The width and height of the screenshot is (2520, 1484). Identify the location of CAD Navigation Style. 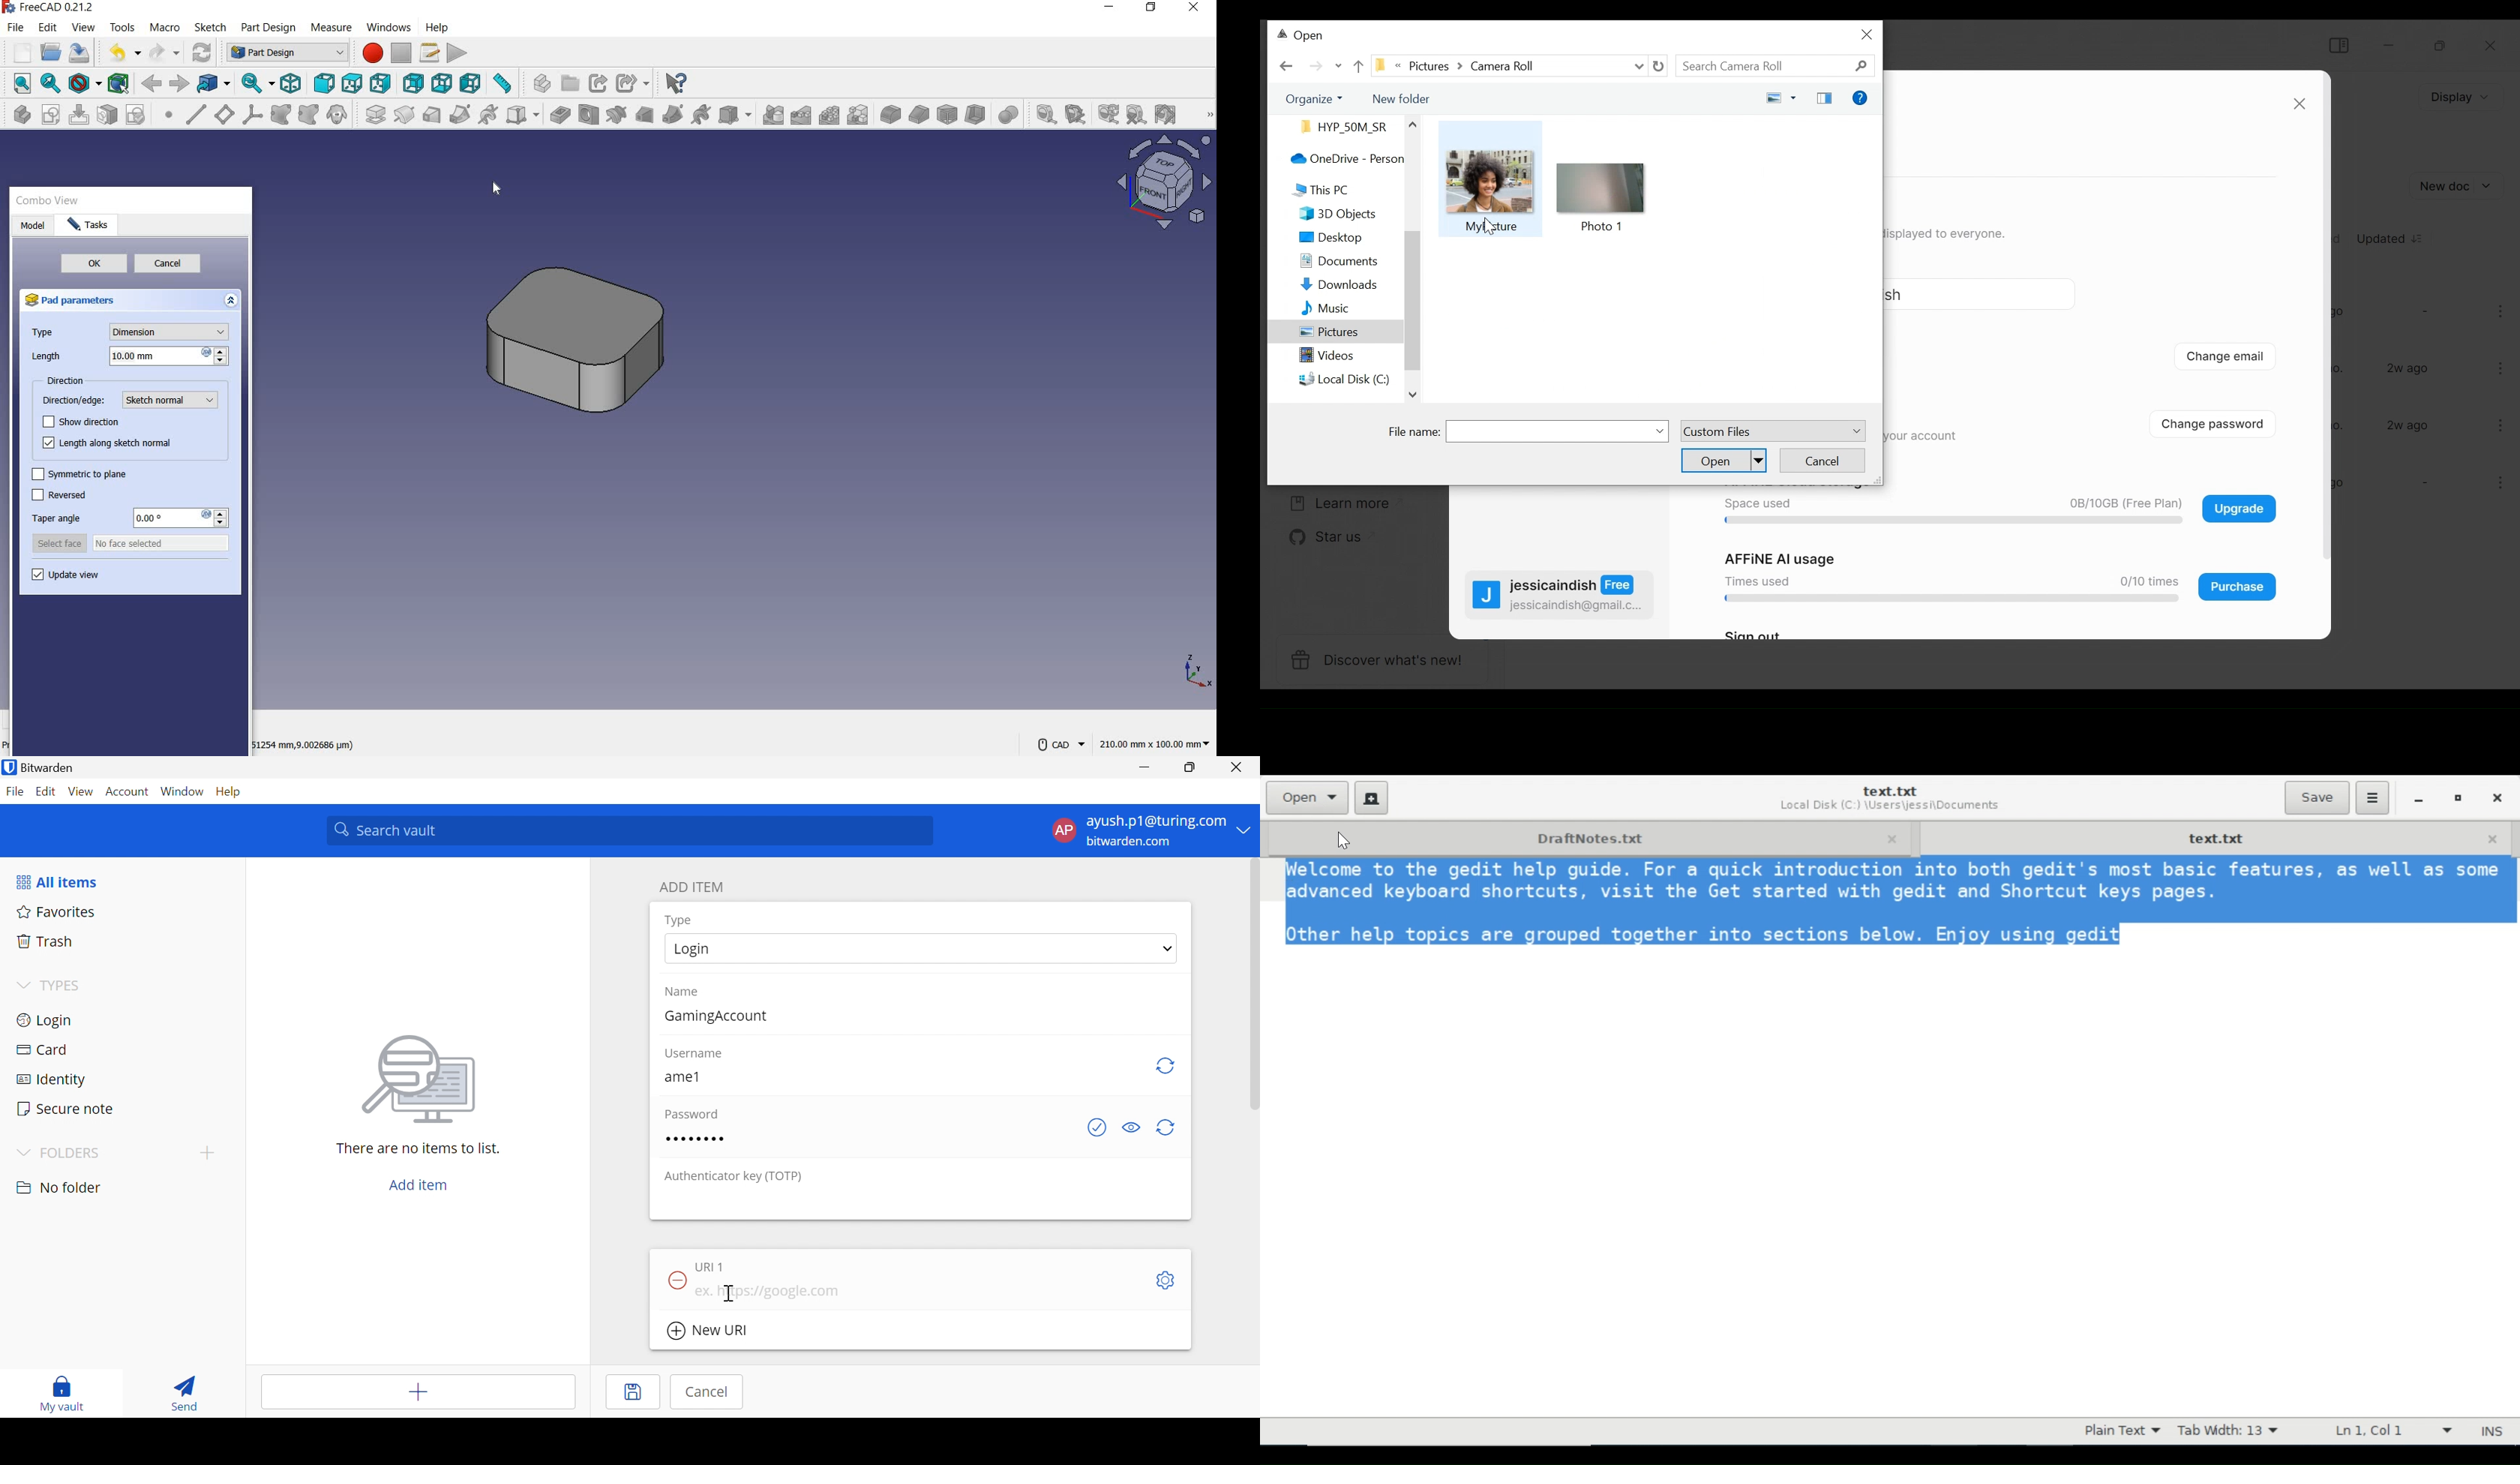
(1061, 741).